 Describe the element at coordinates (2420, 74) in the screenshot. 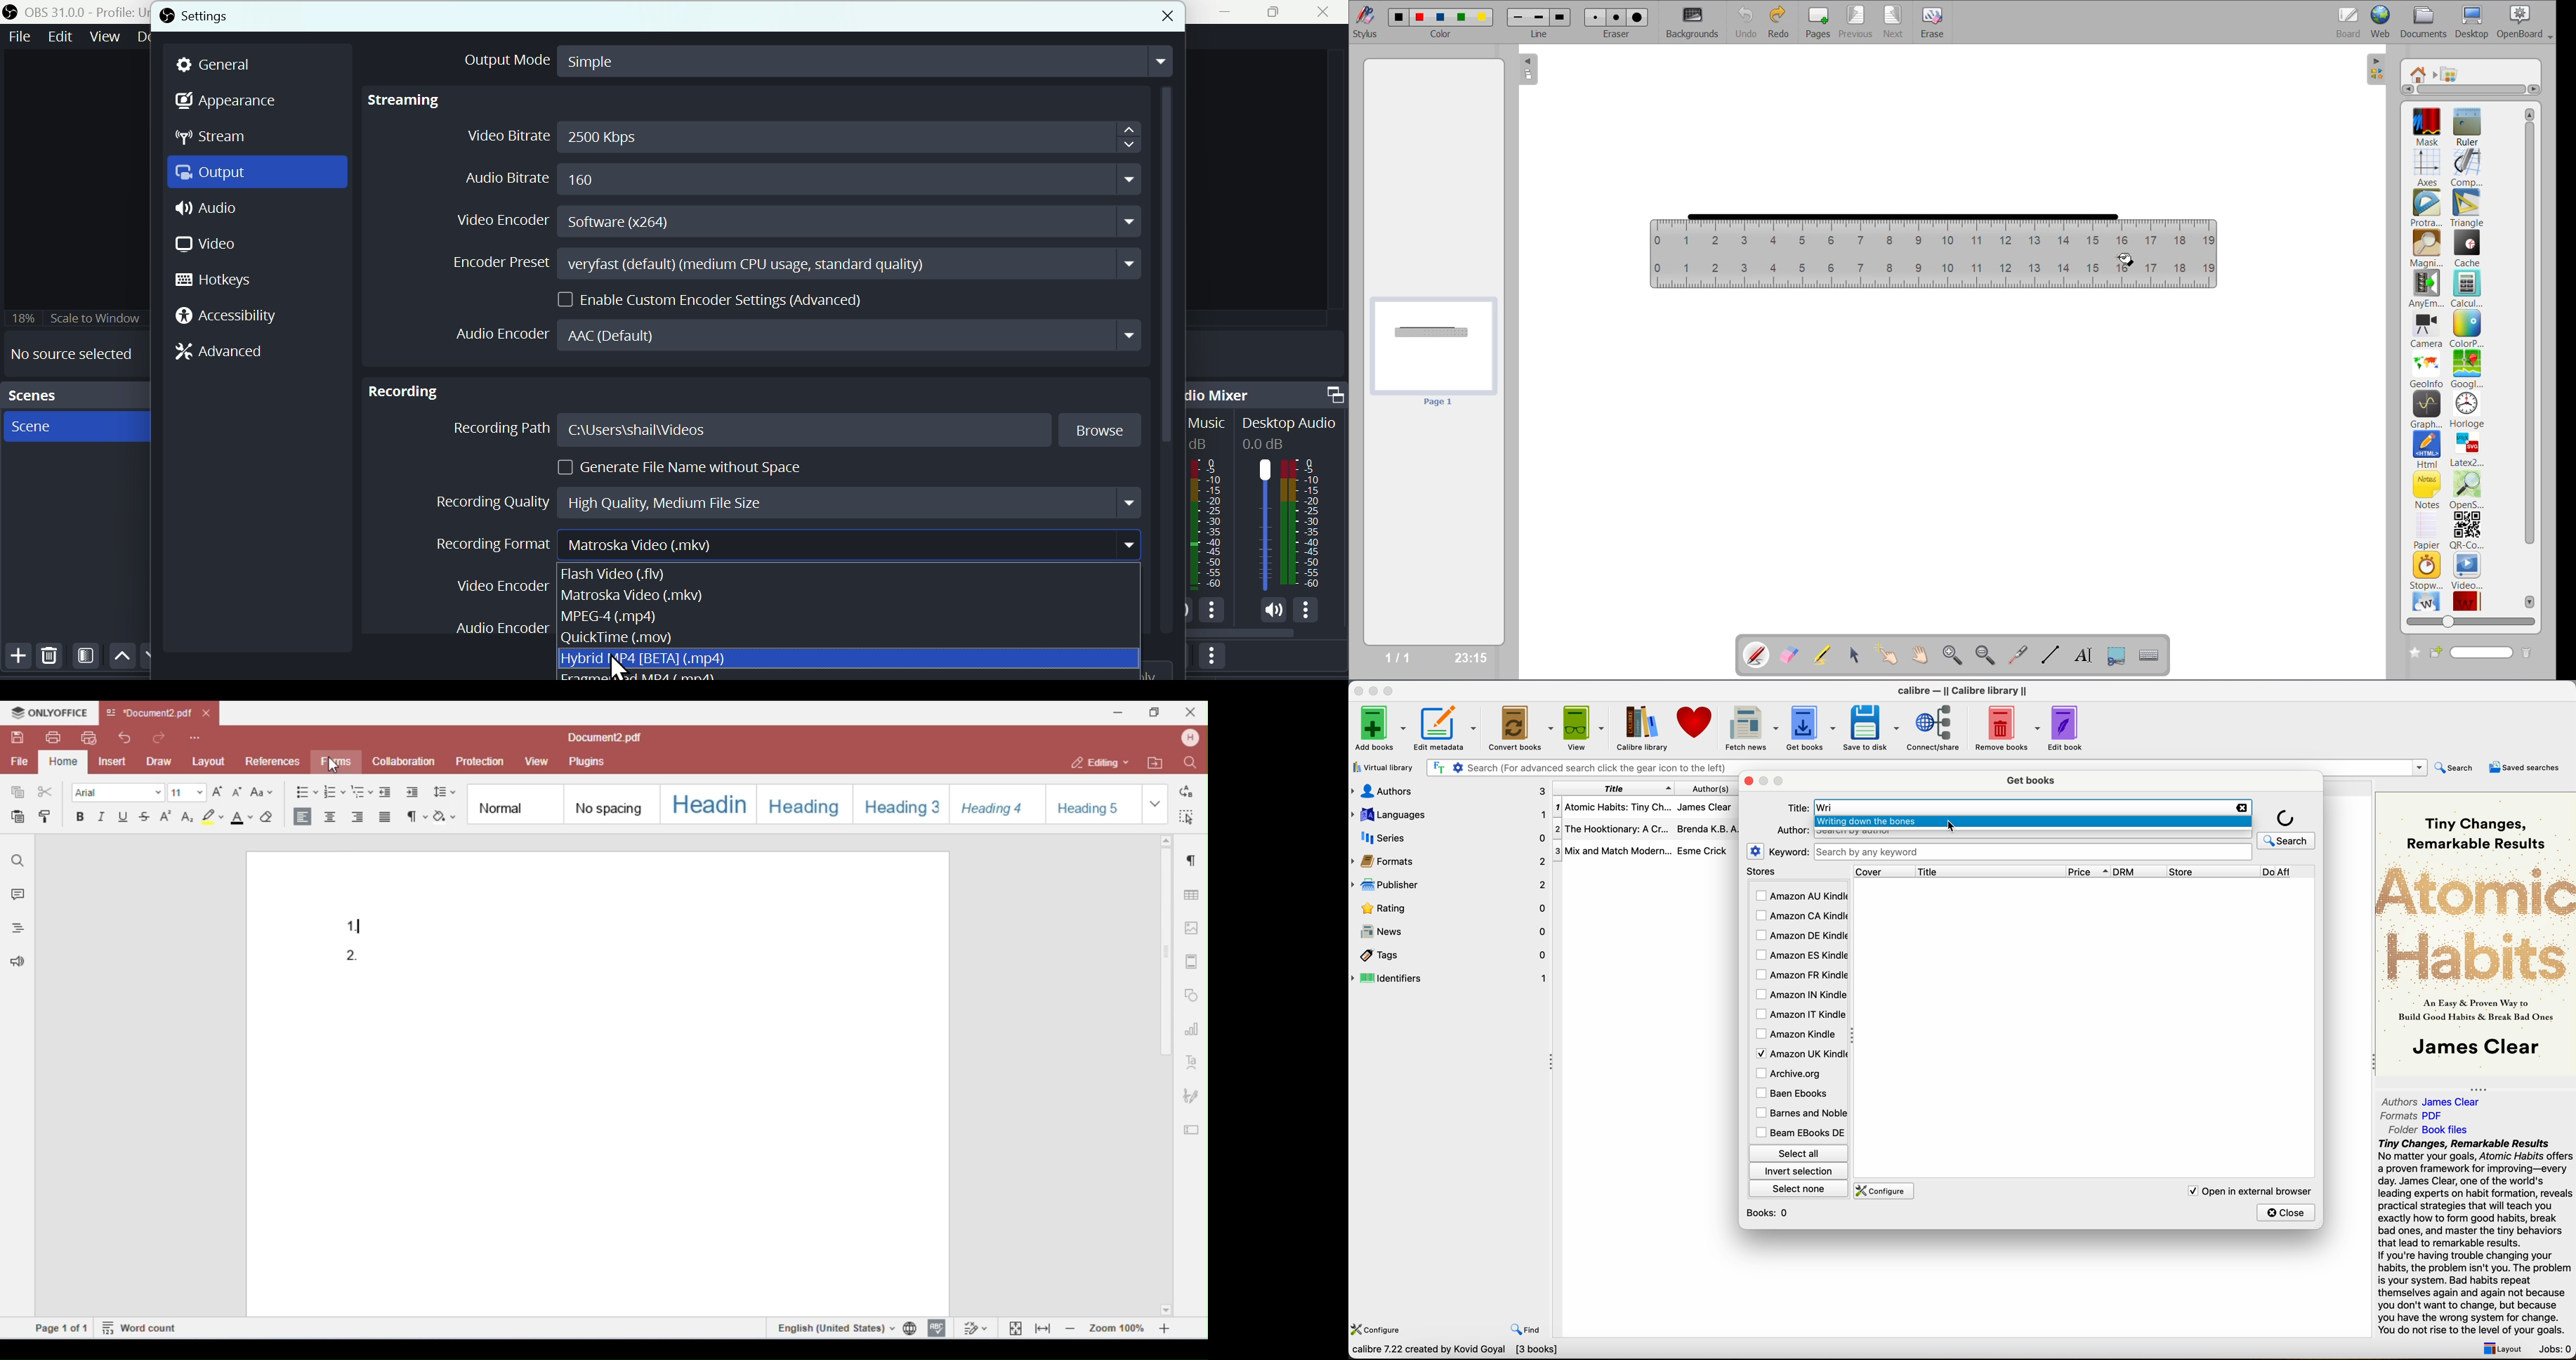

I see `root` at that location.